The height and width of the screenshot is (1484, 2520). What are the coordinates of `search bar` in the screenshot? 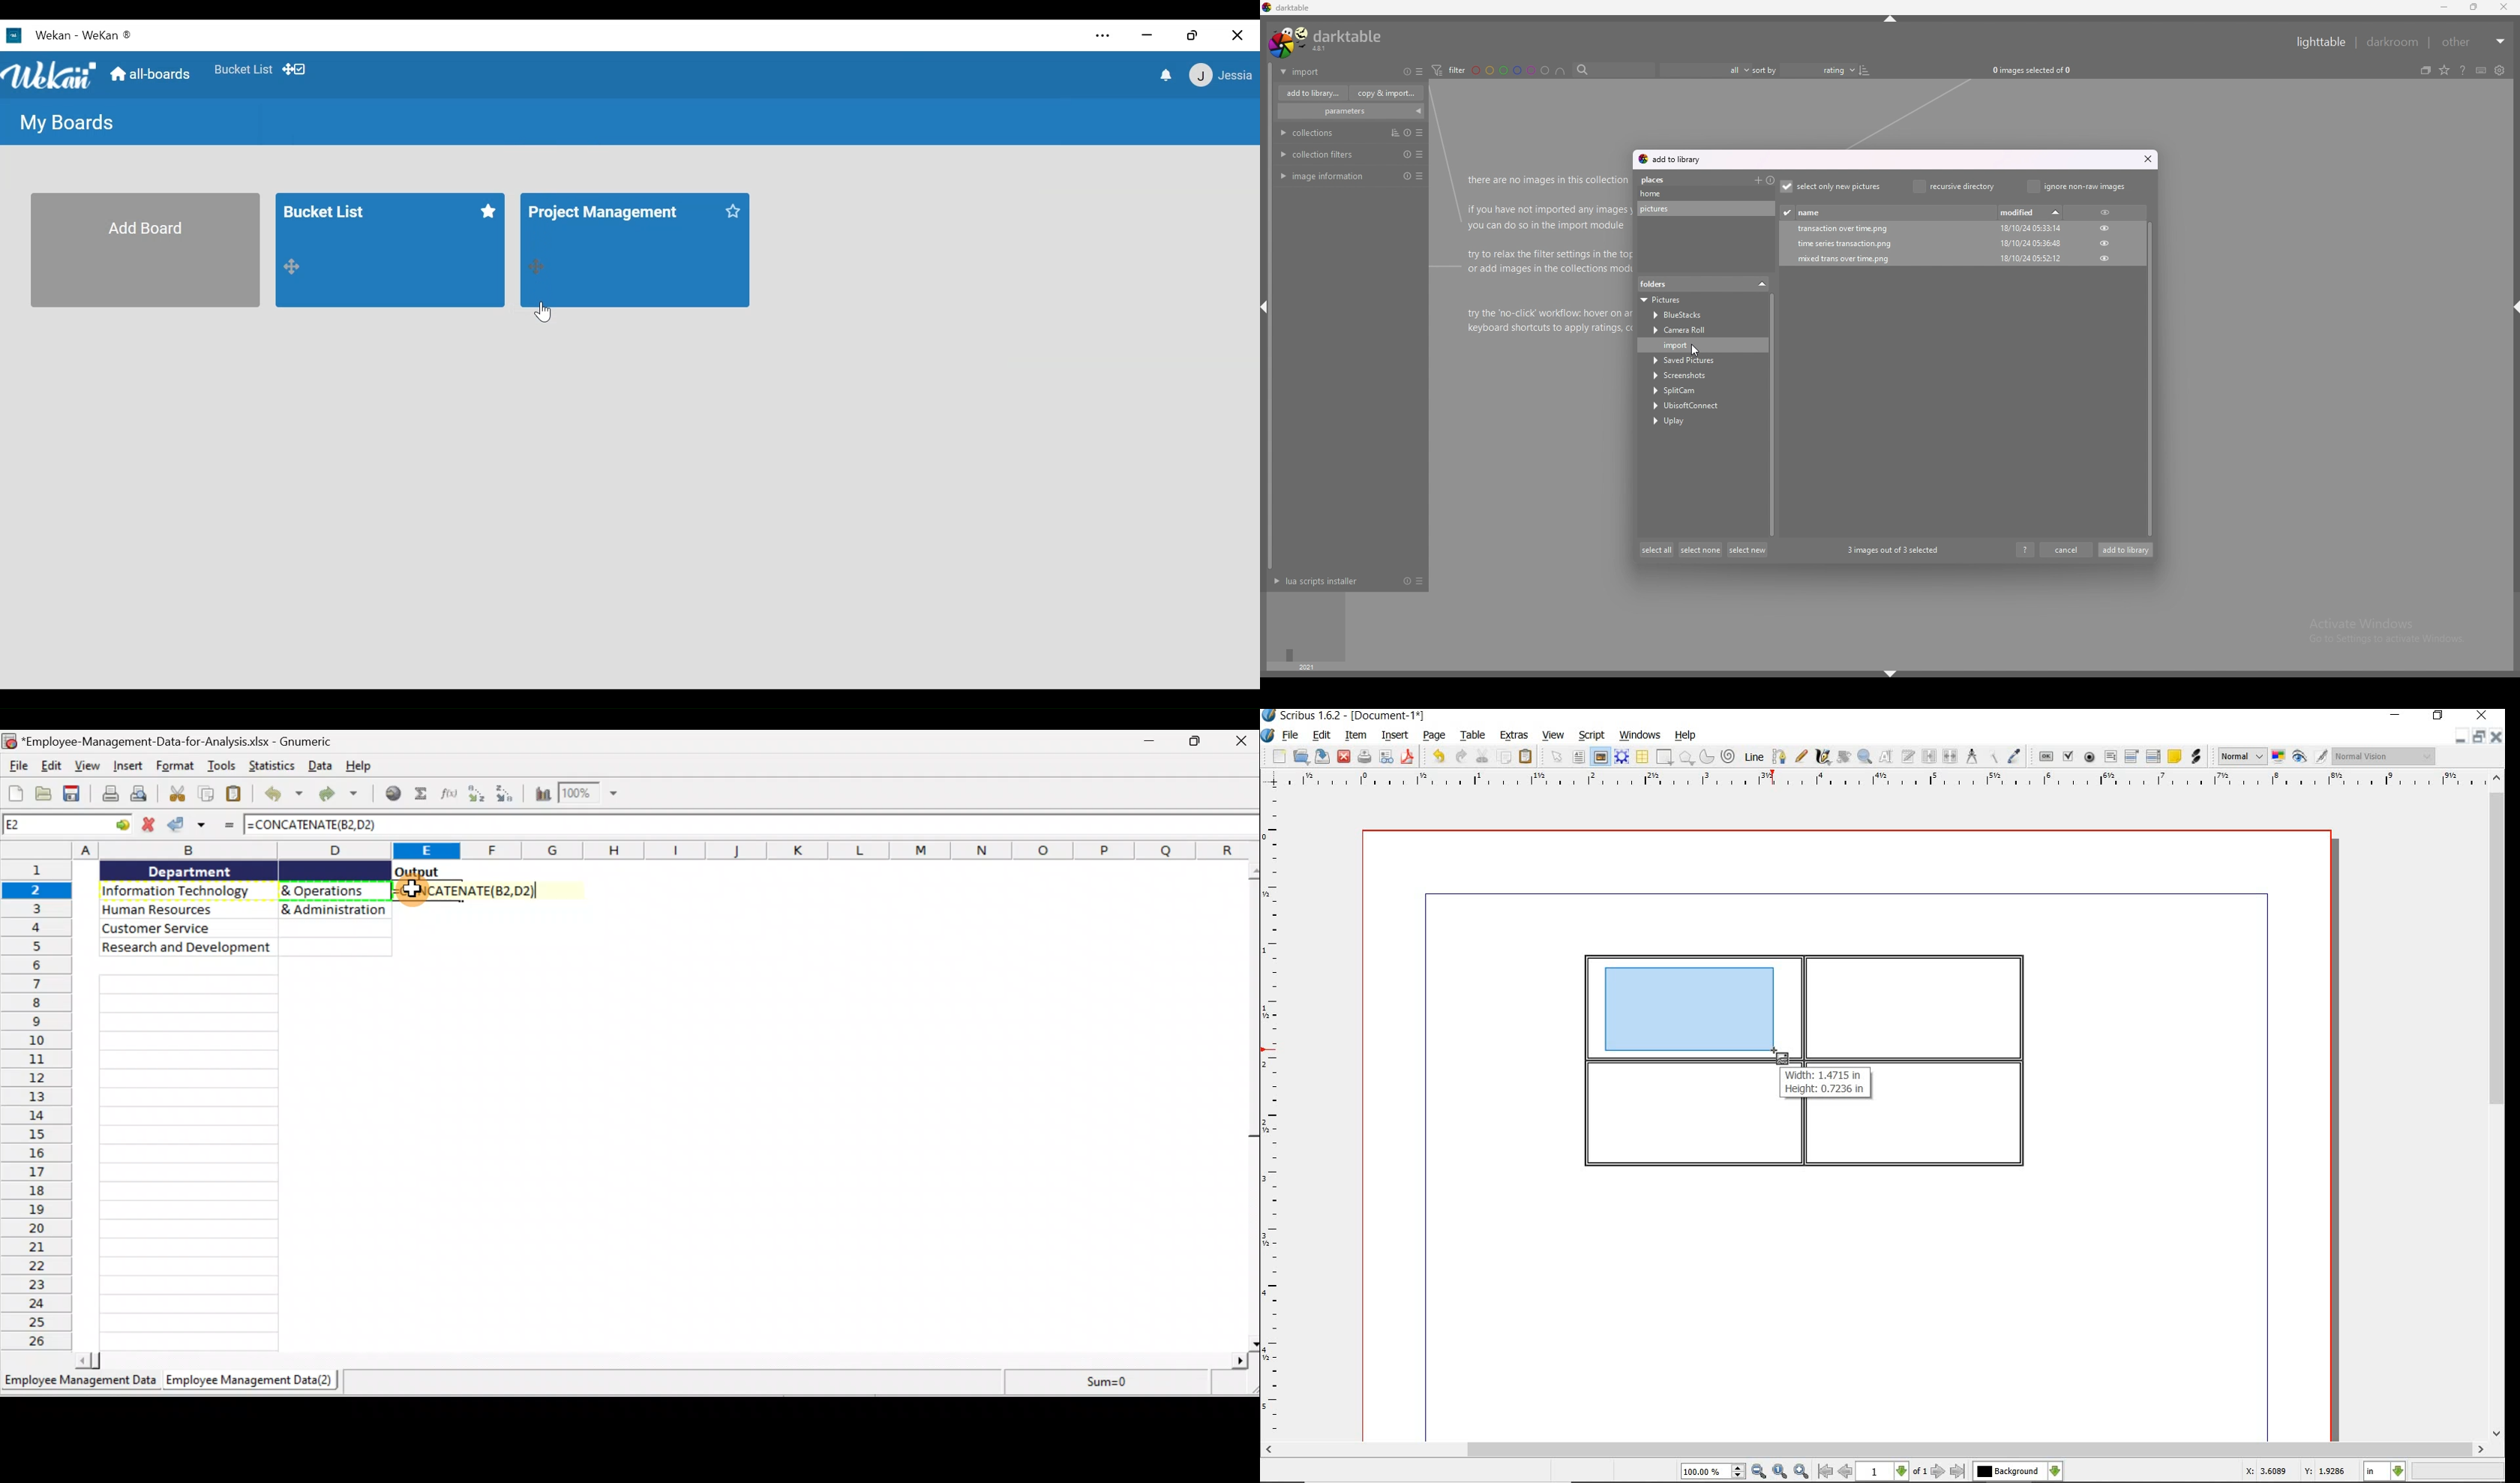 It's located at (1612, 70).